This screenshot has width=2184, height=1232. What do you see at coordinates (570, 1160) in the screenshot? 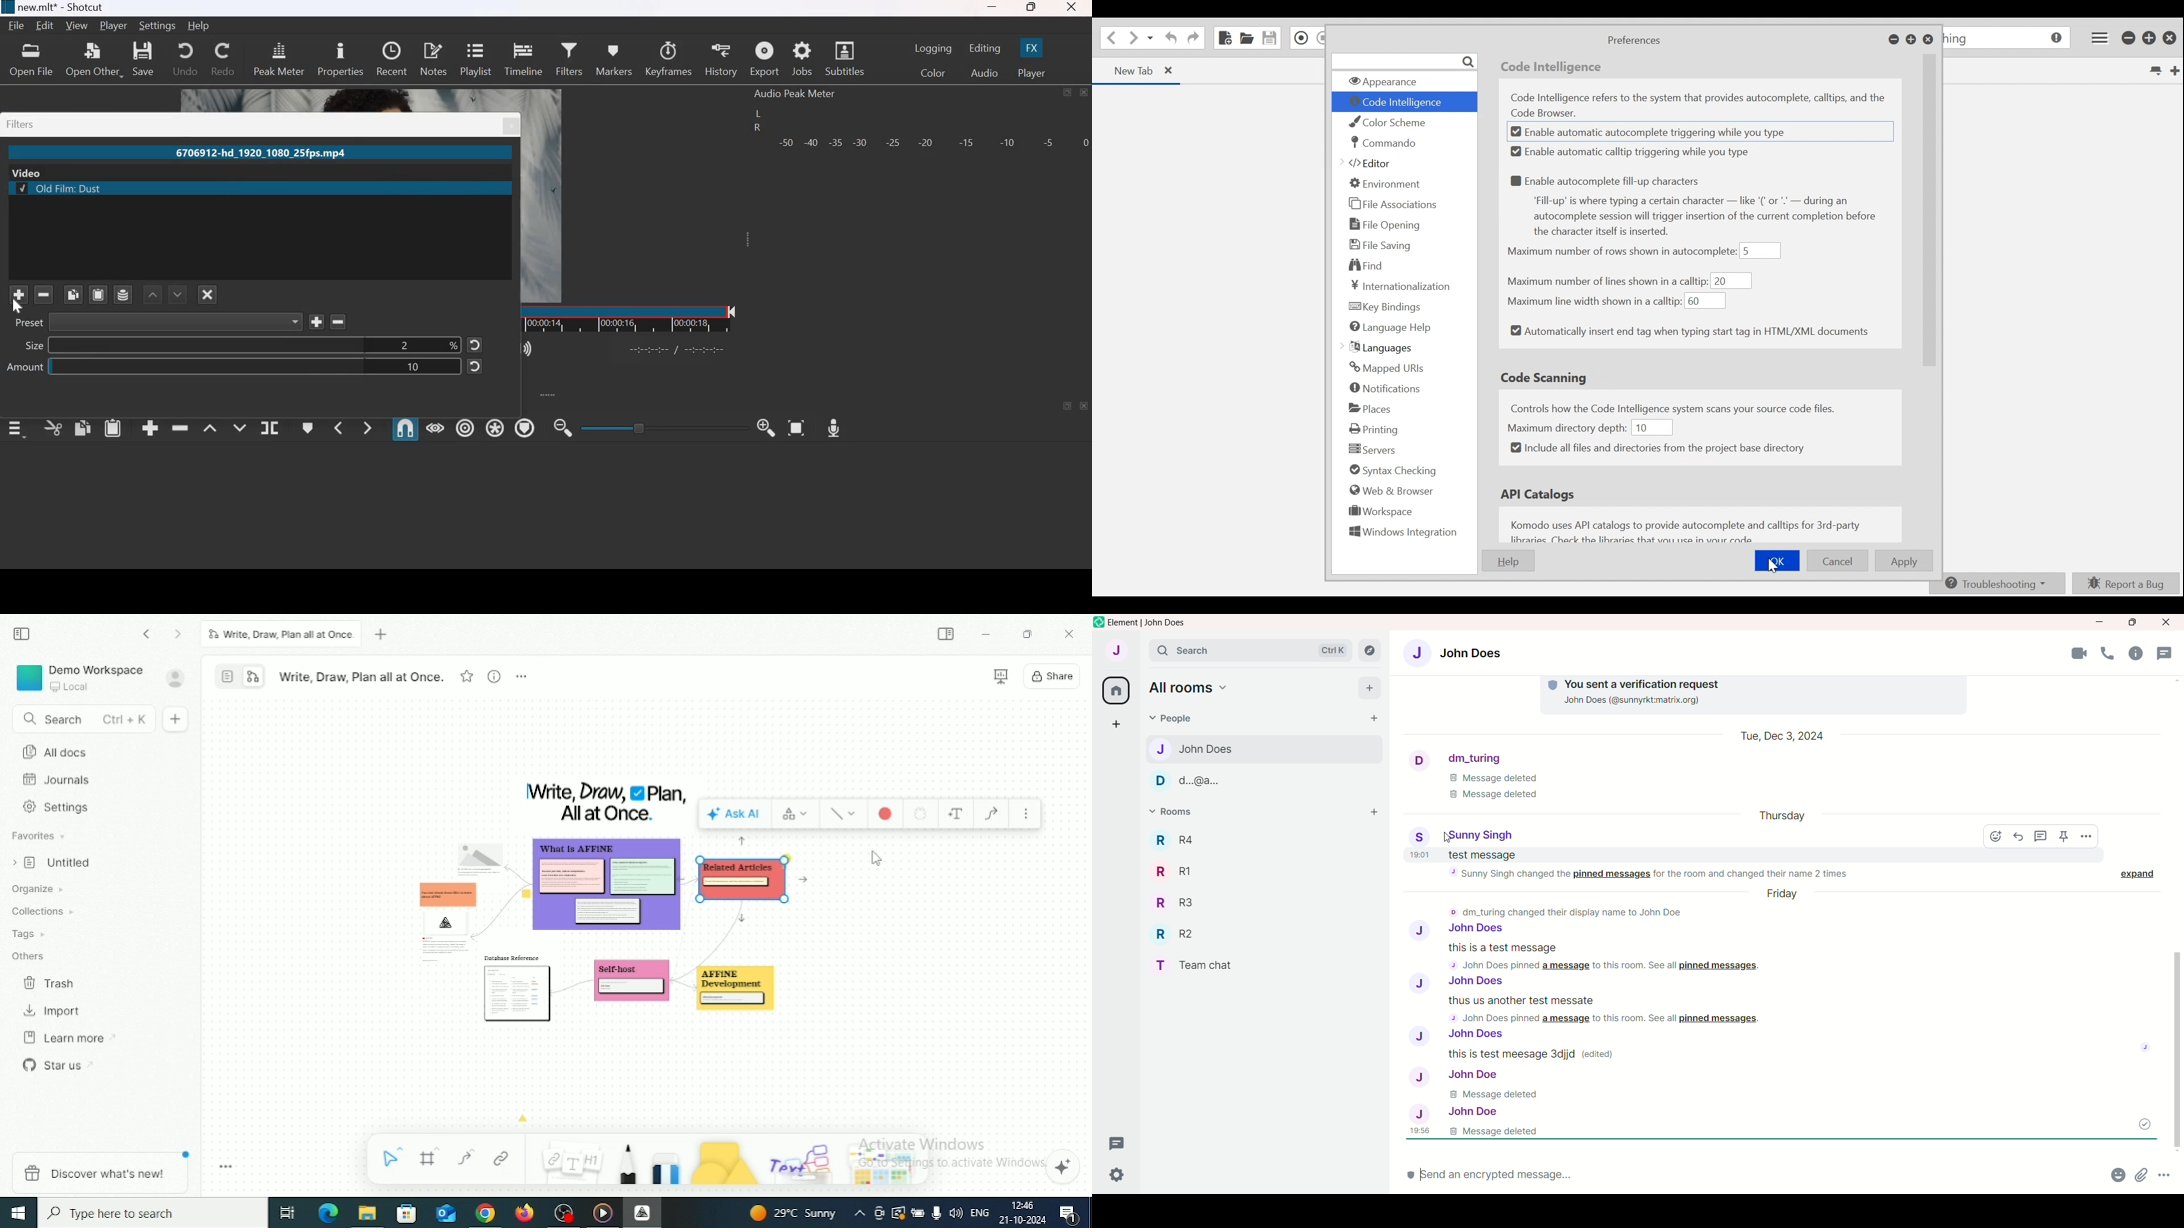
I see `Note` at bounding box center [570, 1160].